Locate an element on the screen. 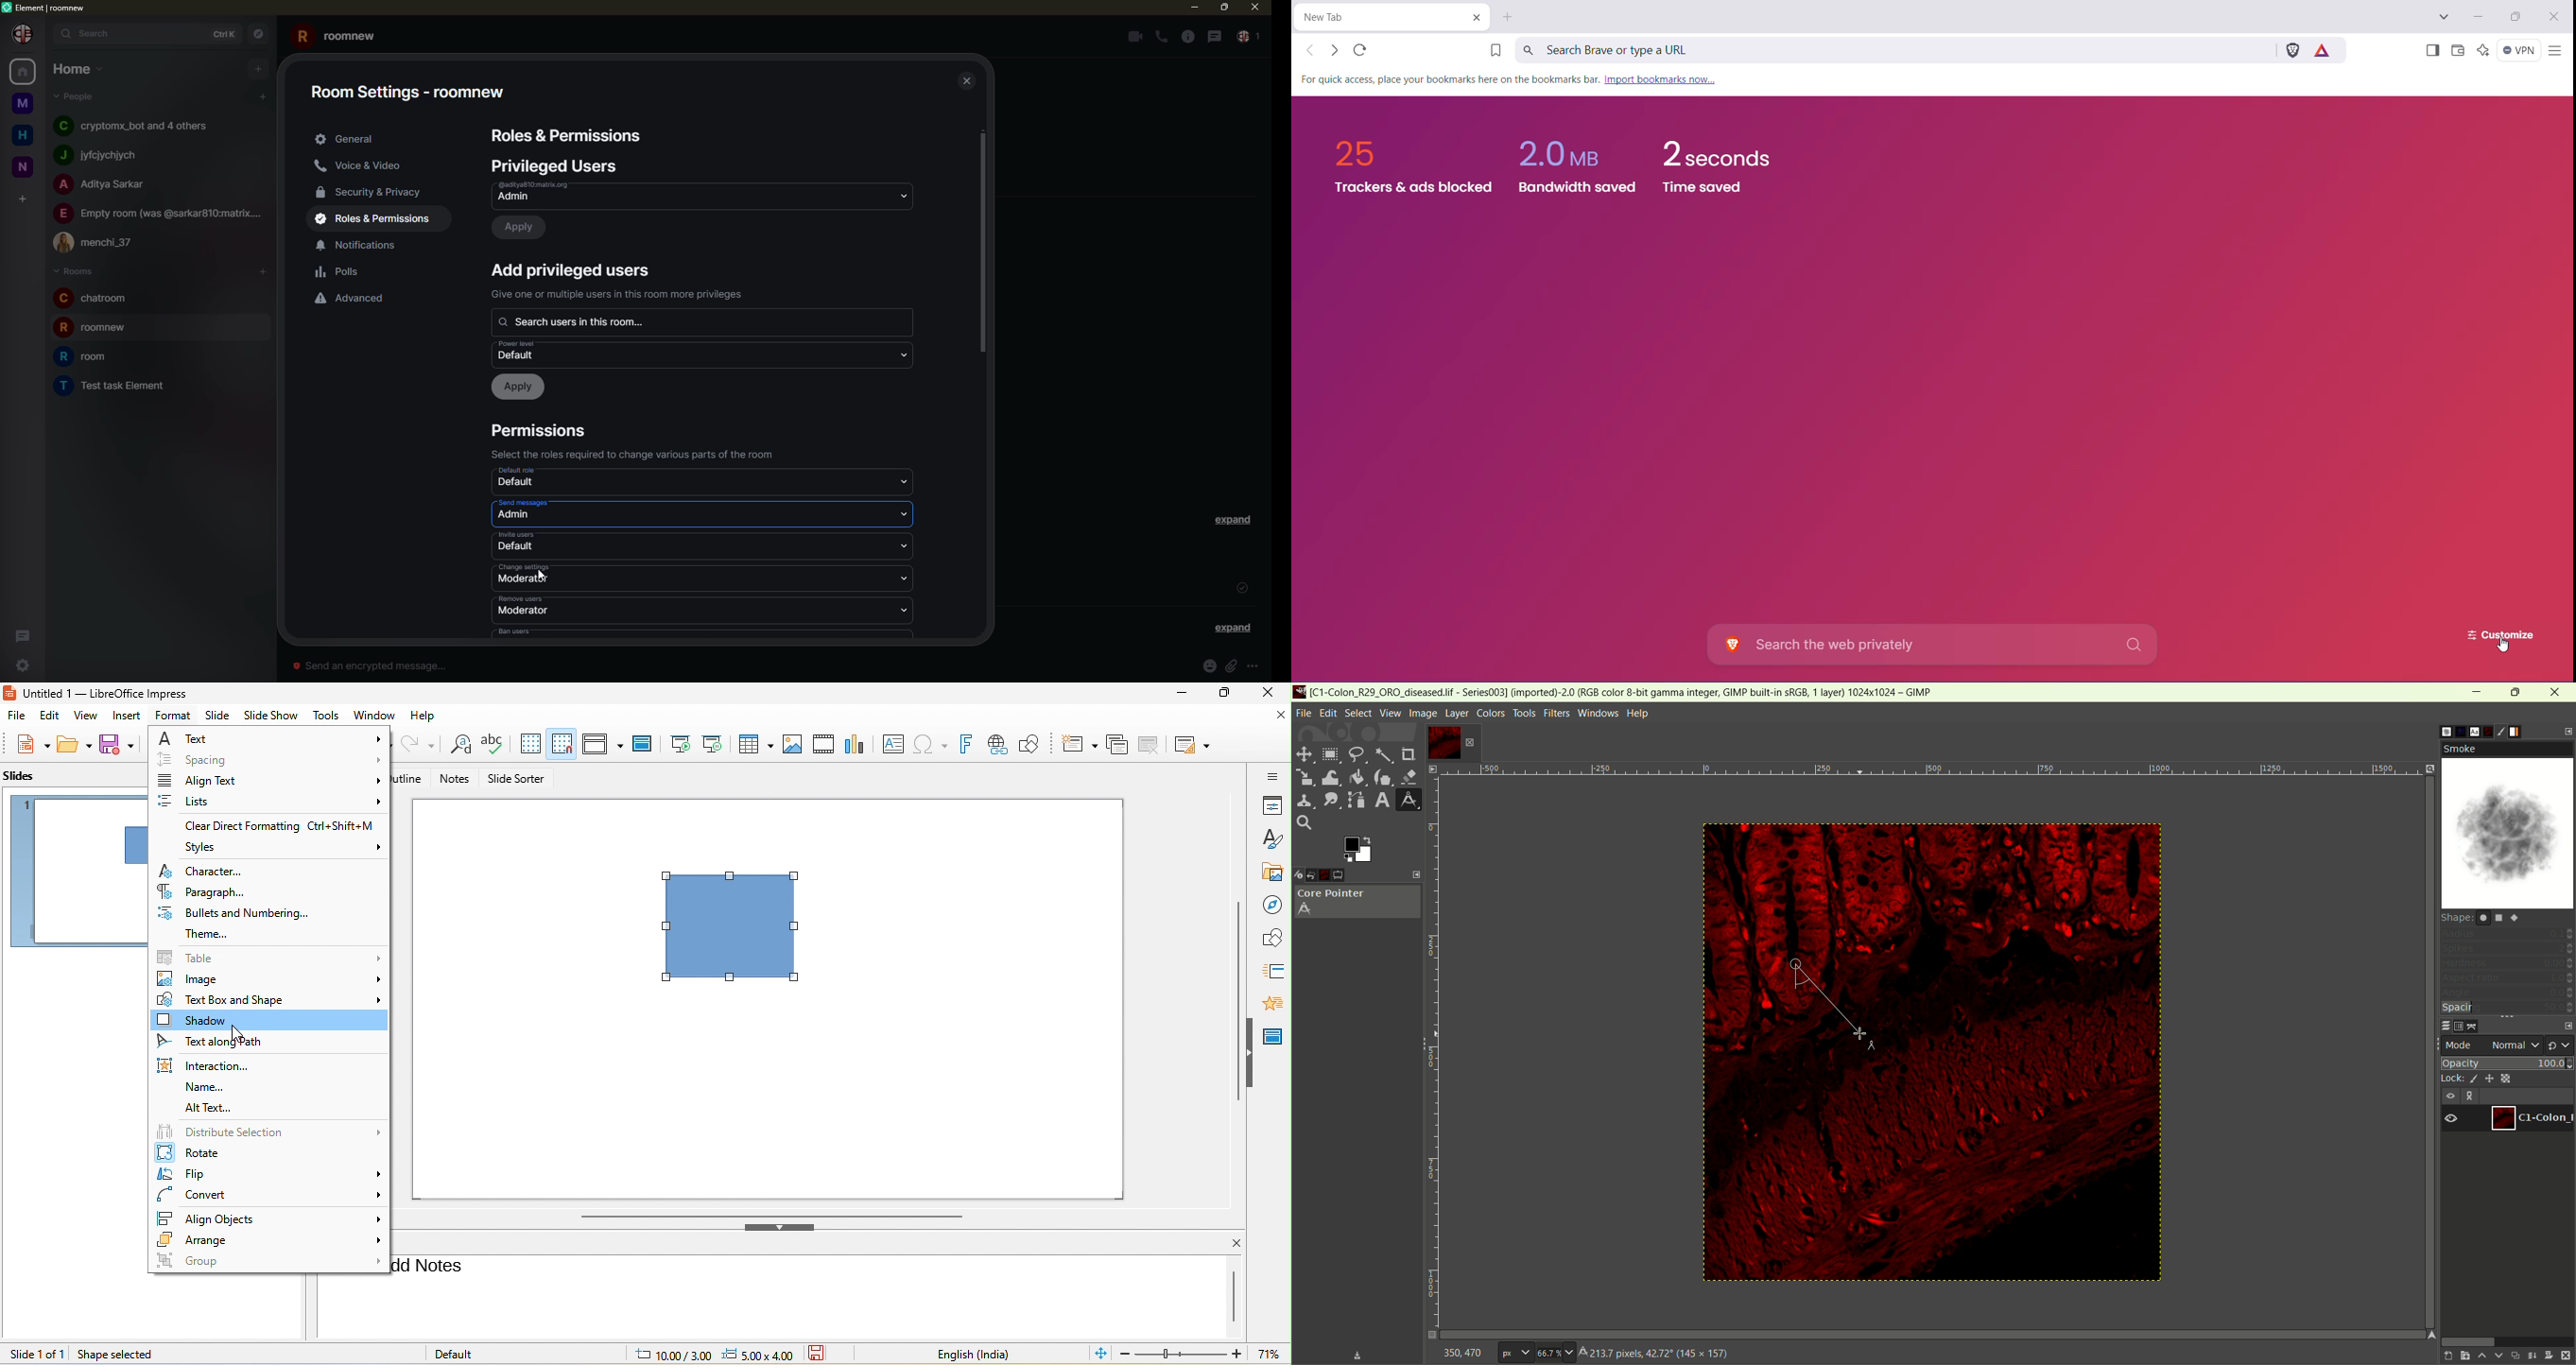 The height and width of the screenshot is (1372, 2576). rotate is located at coordinates (260, 1152).